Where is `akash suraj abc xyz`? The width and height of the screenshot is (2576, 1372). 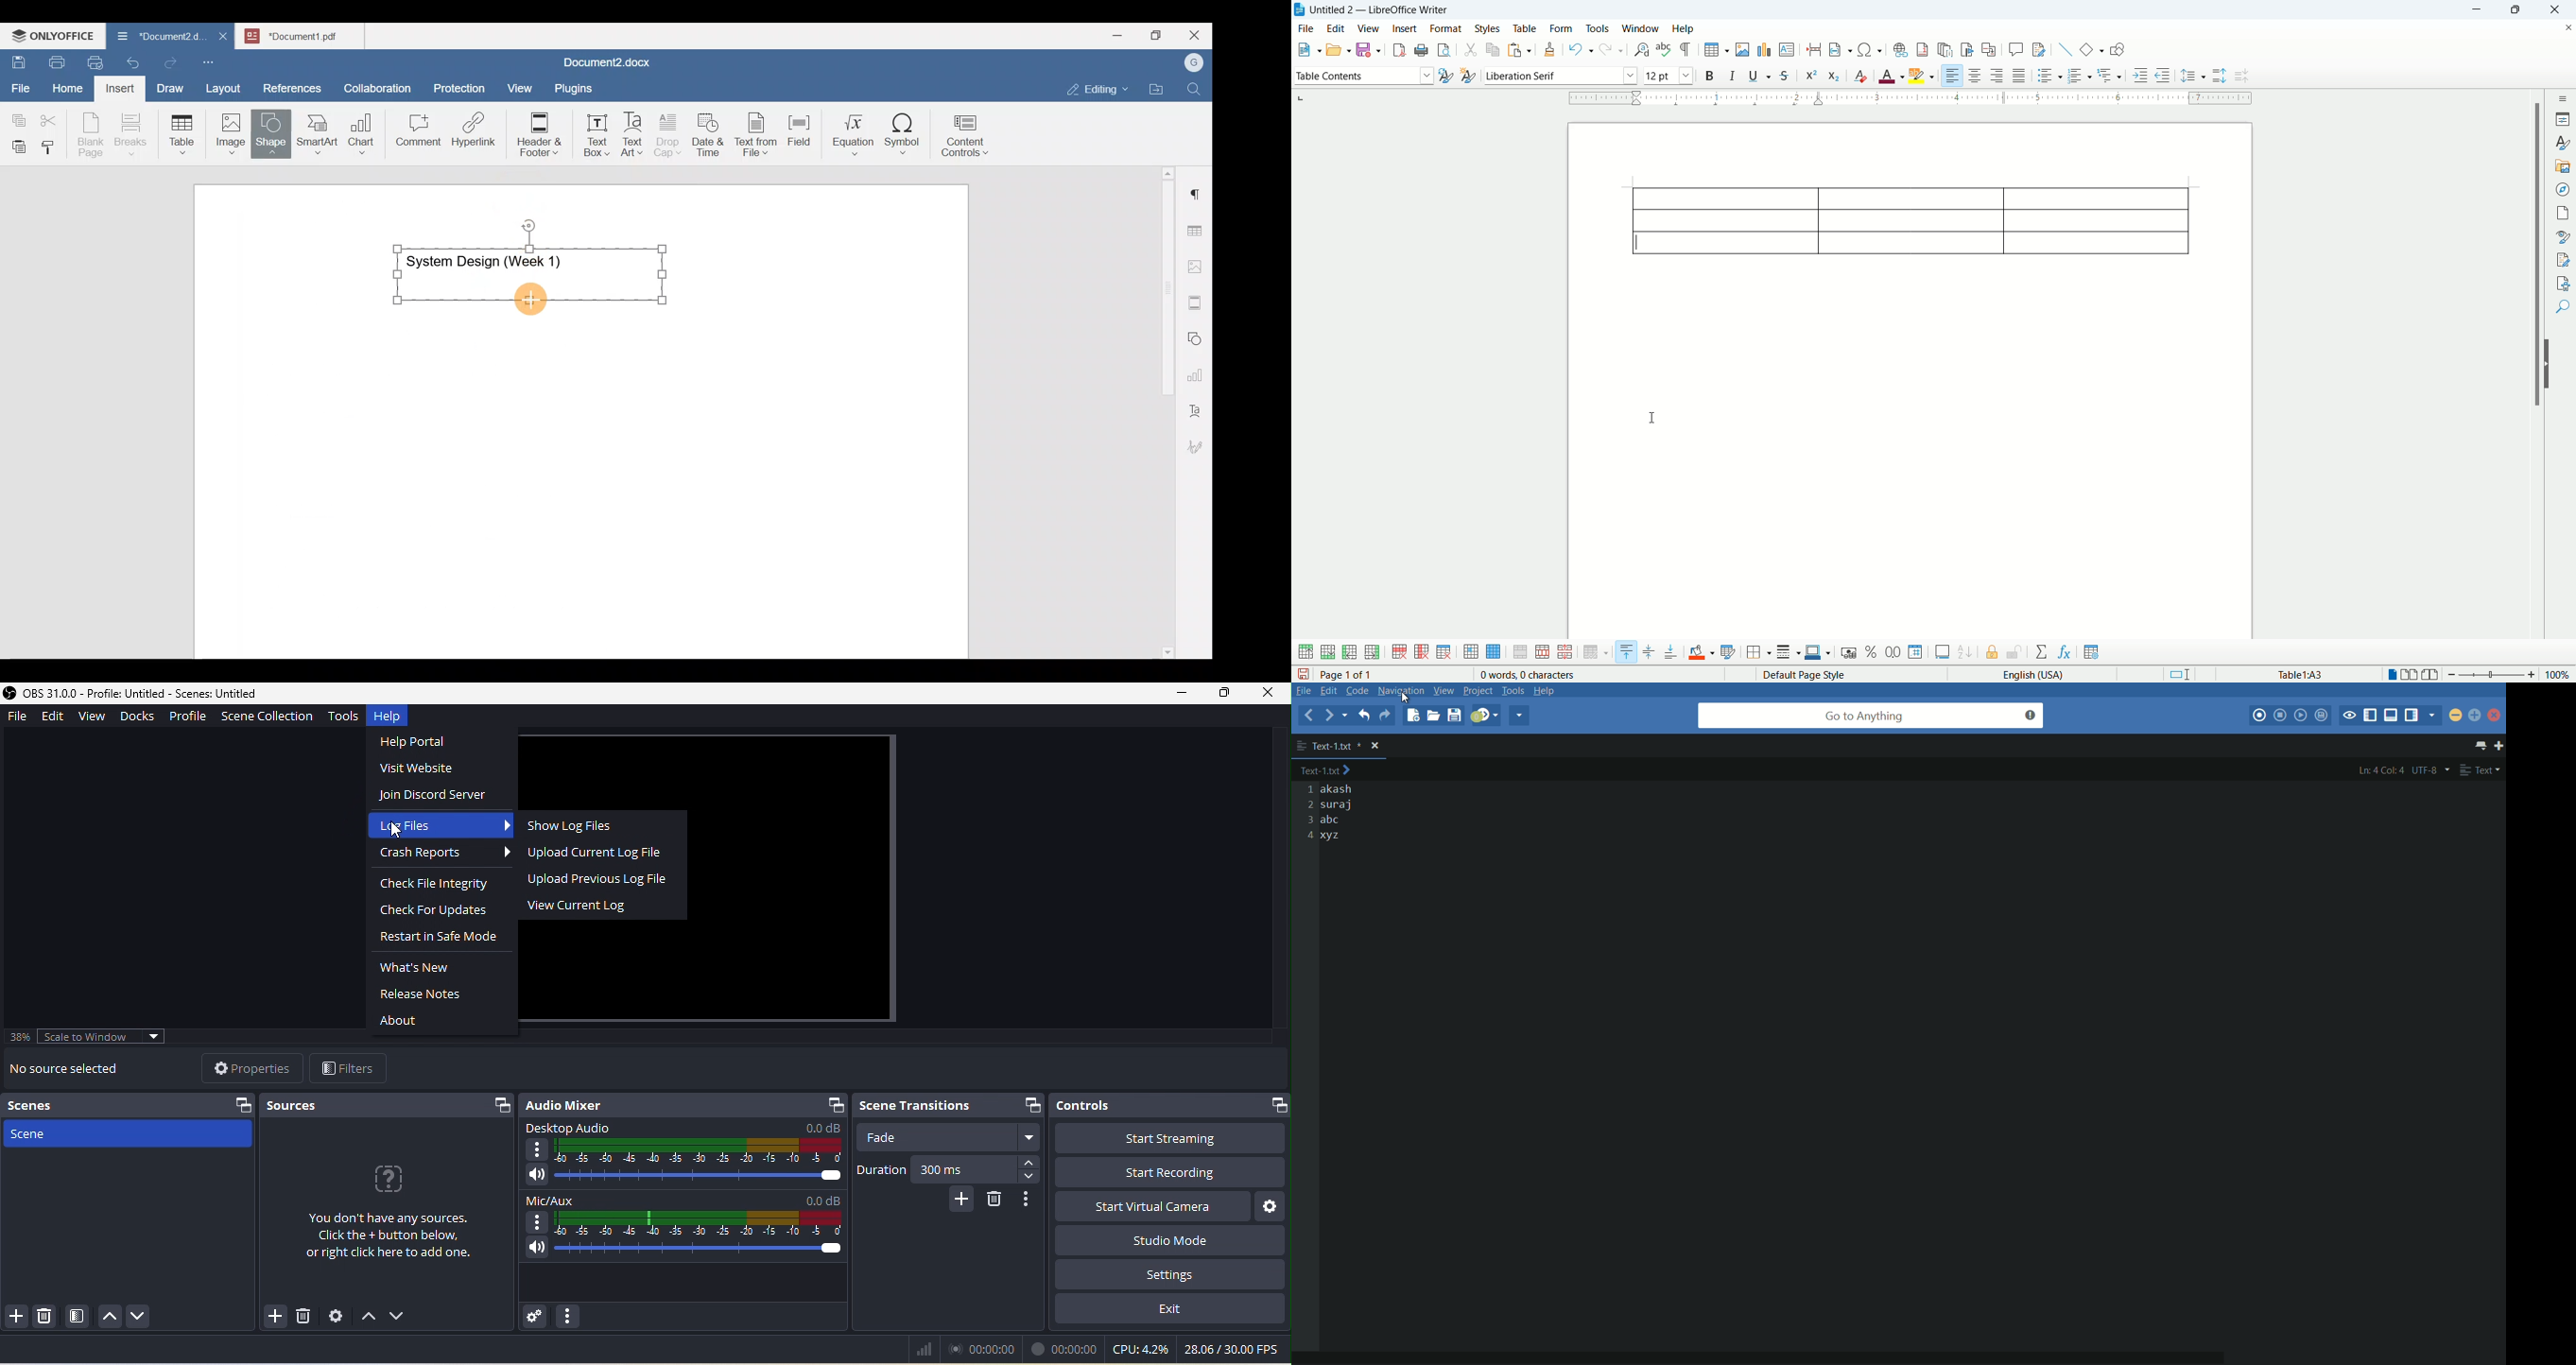 akash suraj abc xyz is located at coordinates (1341, 814).